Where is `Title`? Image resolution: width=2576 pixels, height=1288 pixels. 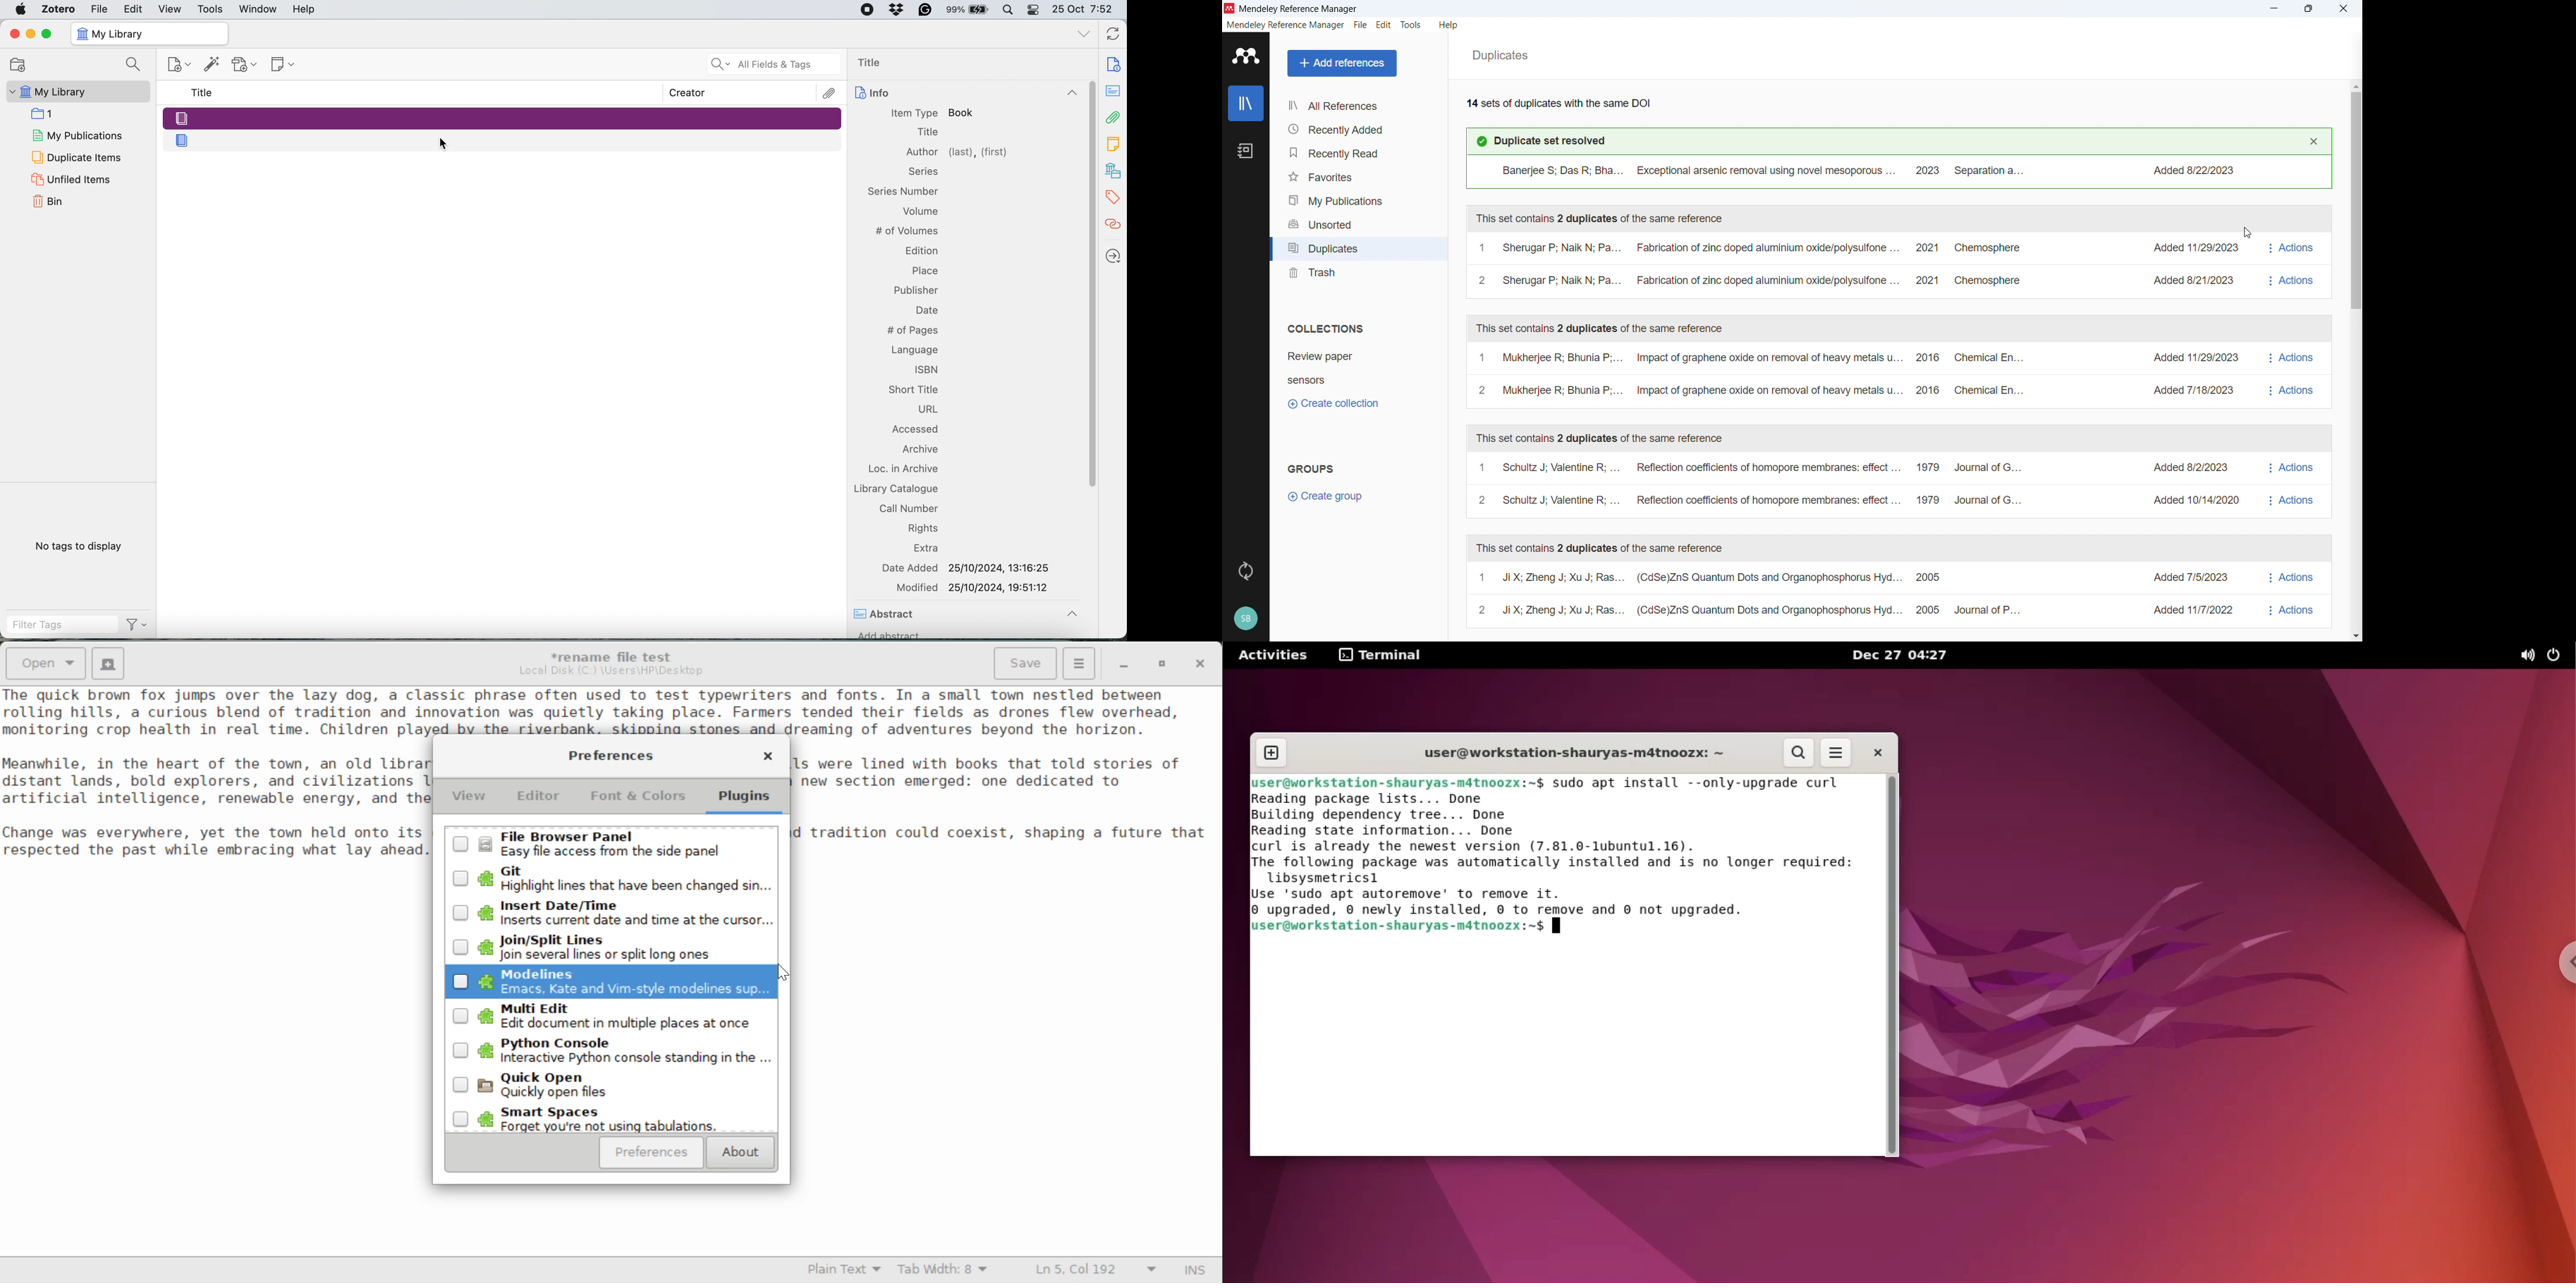
Title is located at coordinates (928, 133).